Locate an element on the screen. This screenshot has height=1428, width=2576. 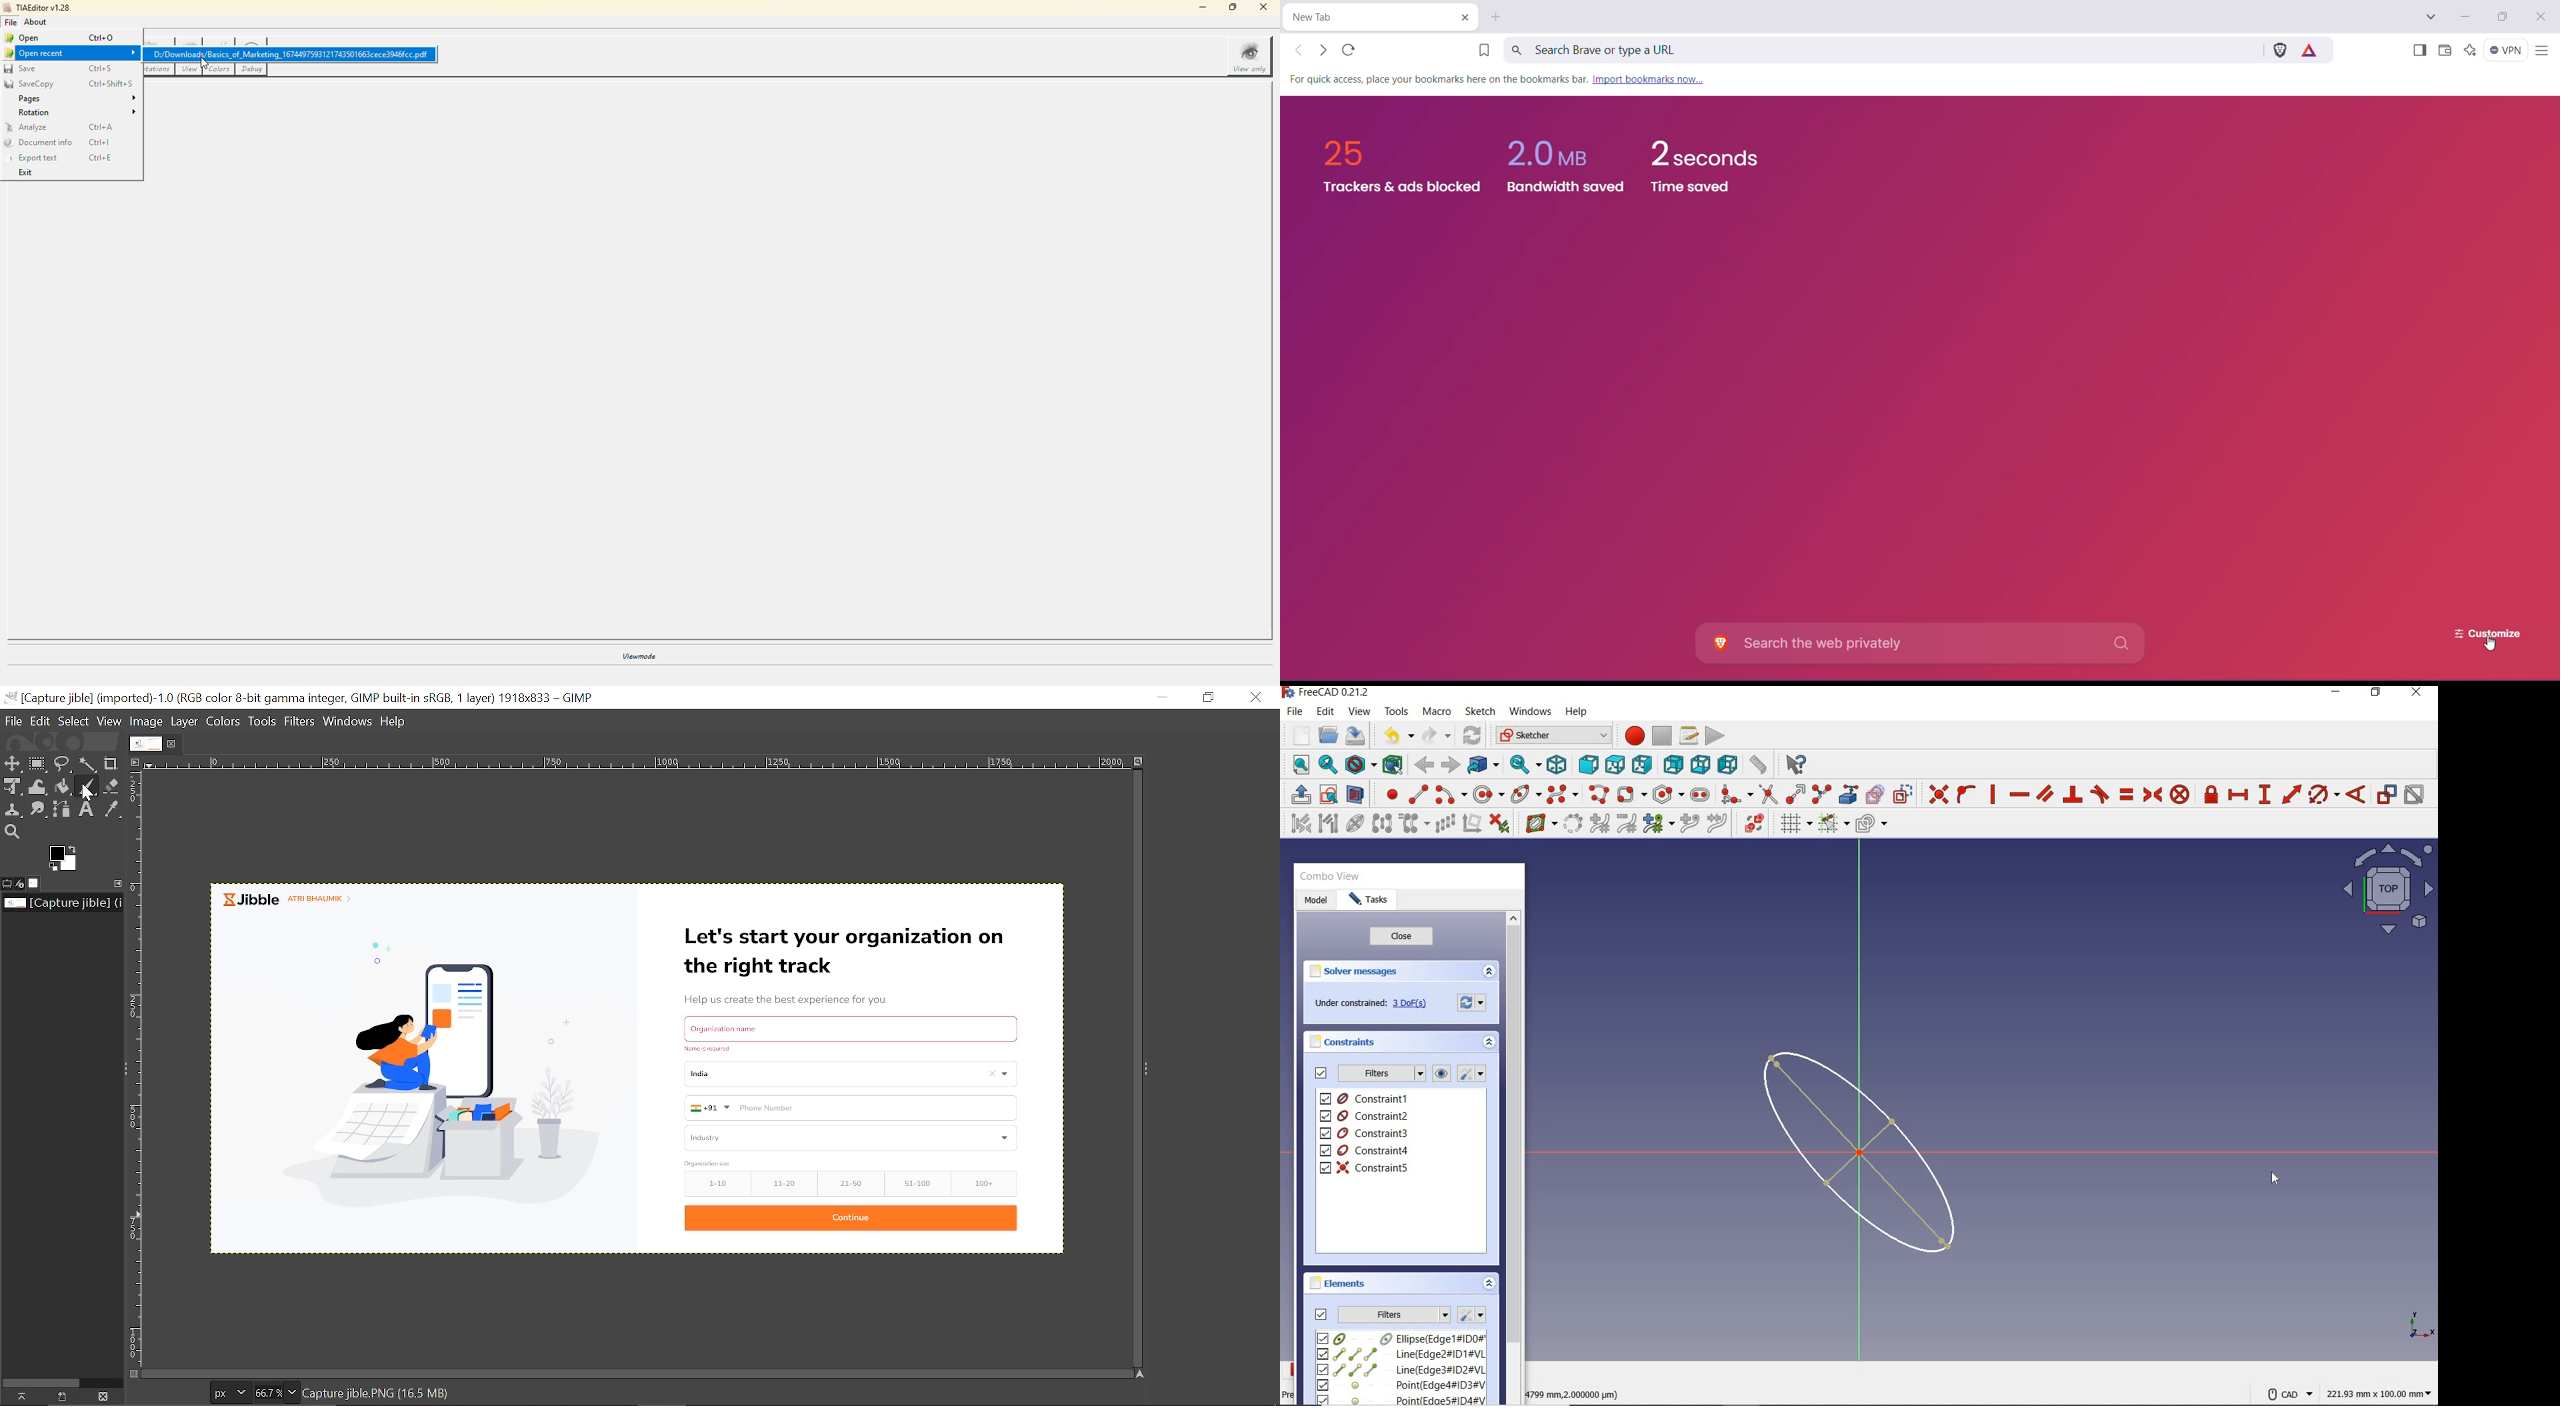
toggle construction geometry is located at coordinates (1903, 794).